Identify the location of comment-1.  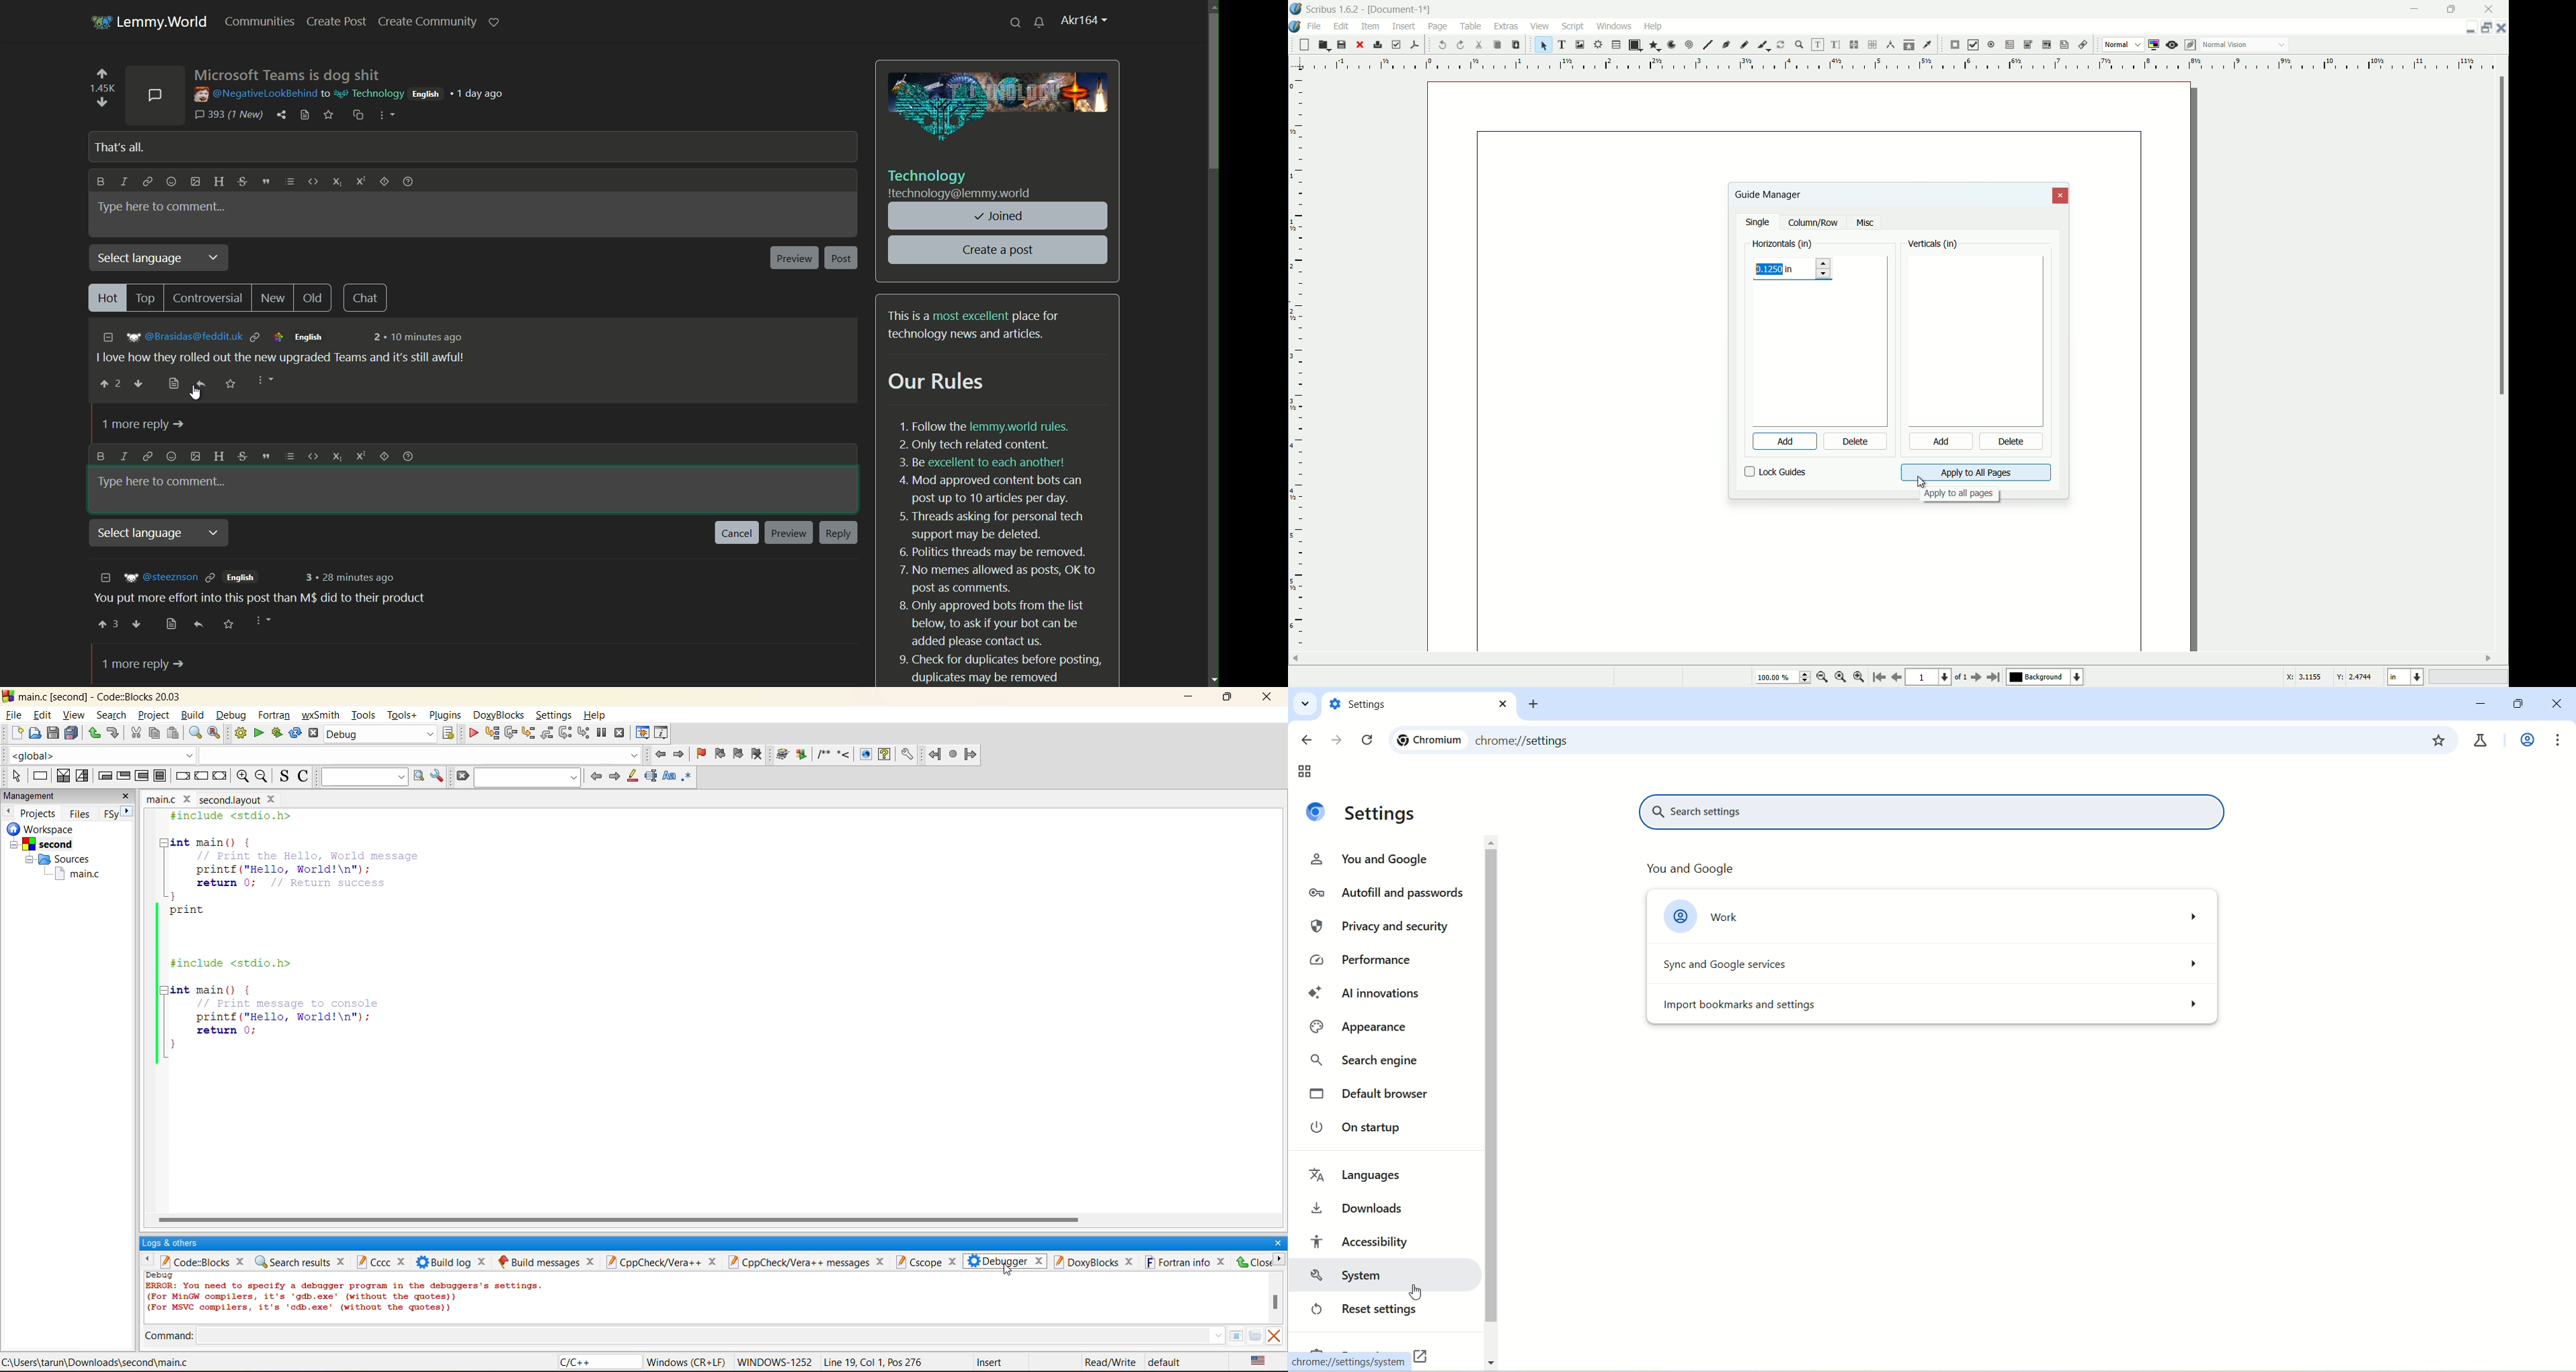
(291, 347).